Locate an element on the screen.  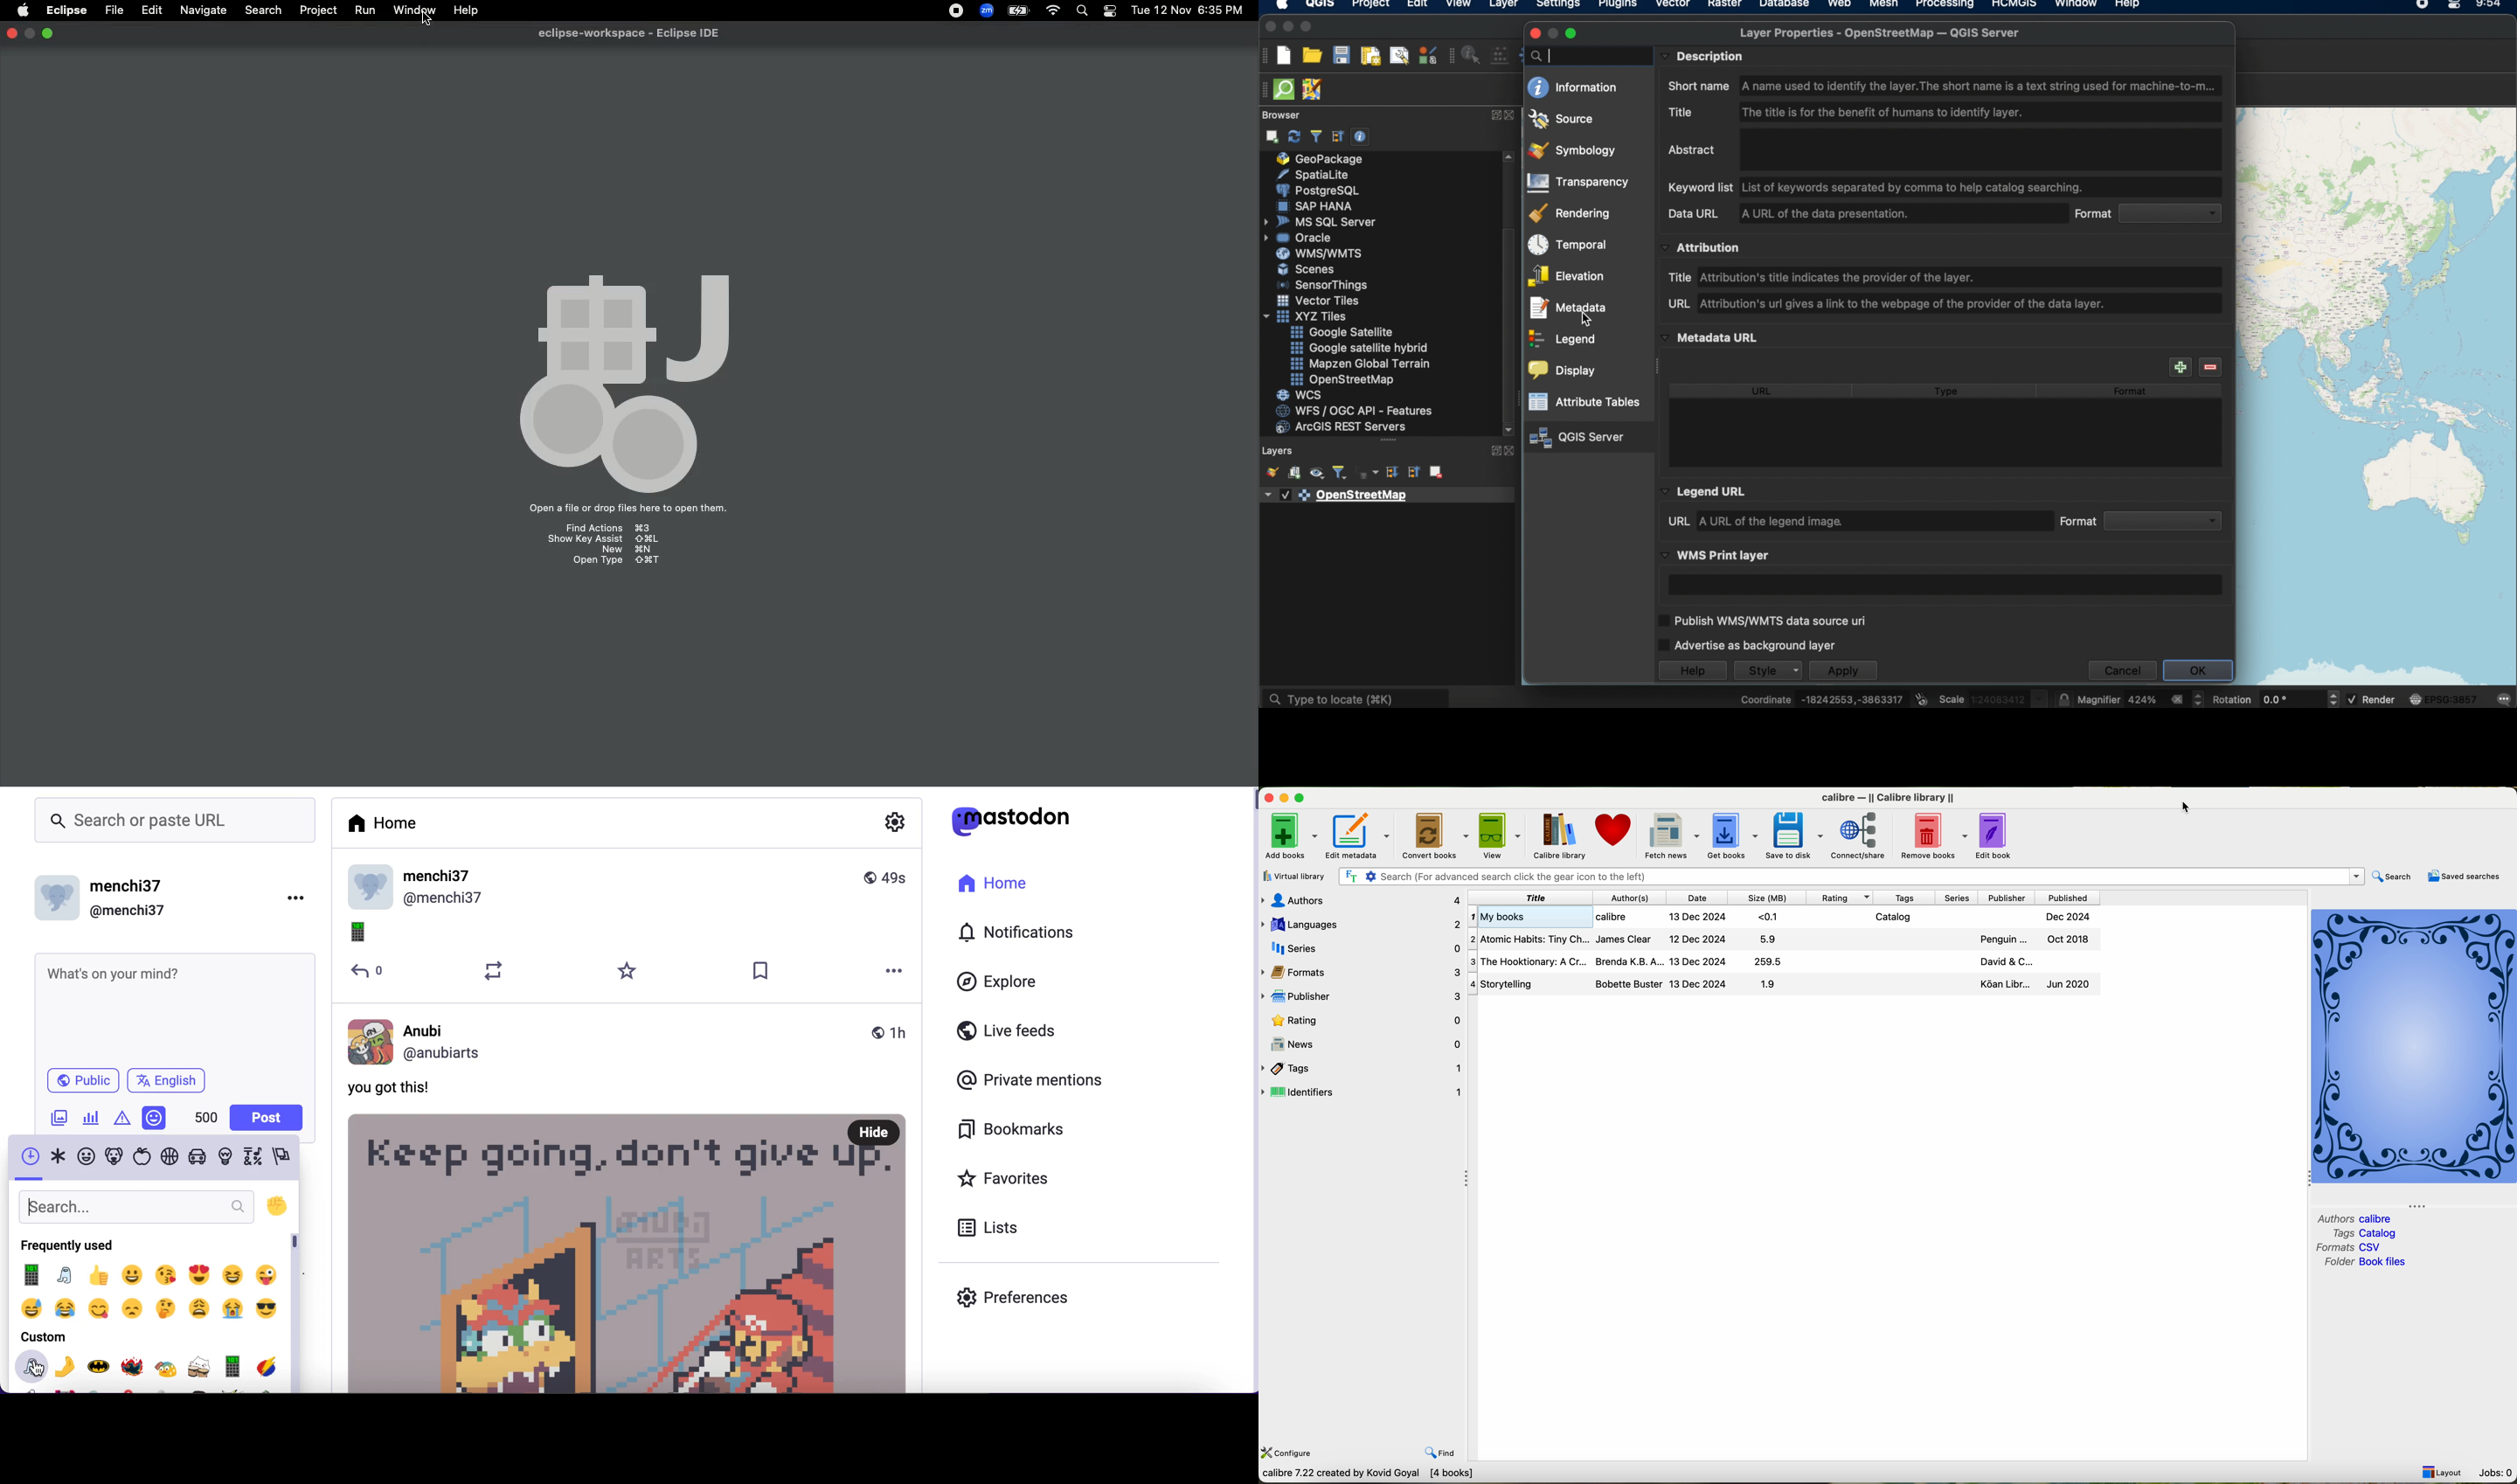
layer properties openstreetmap- QGIS server is located at coordinates (1878, 33).